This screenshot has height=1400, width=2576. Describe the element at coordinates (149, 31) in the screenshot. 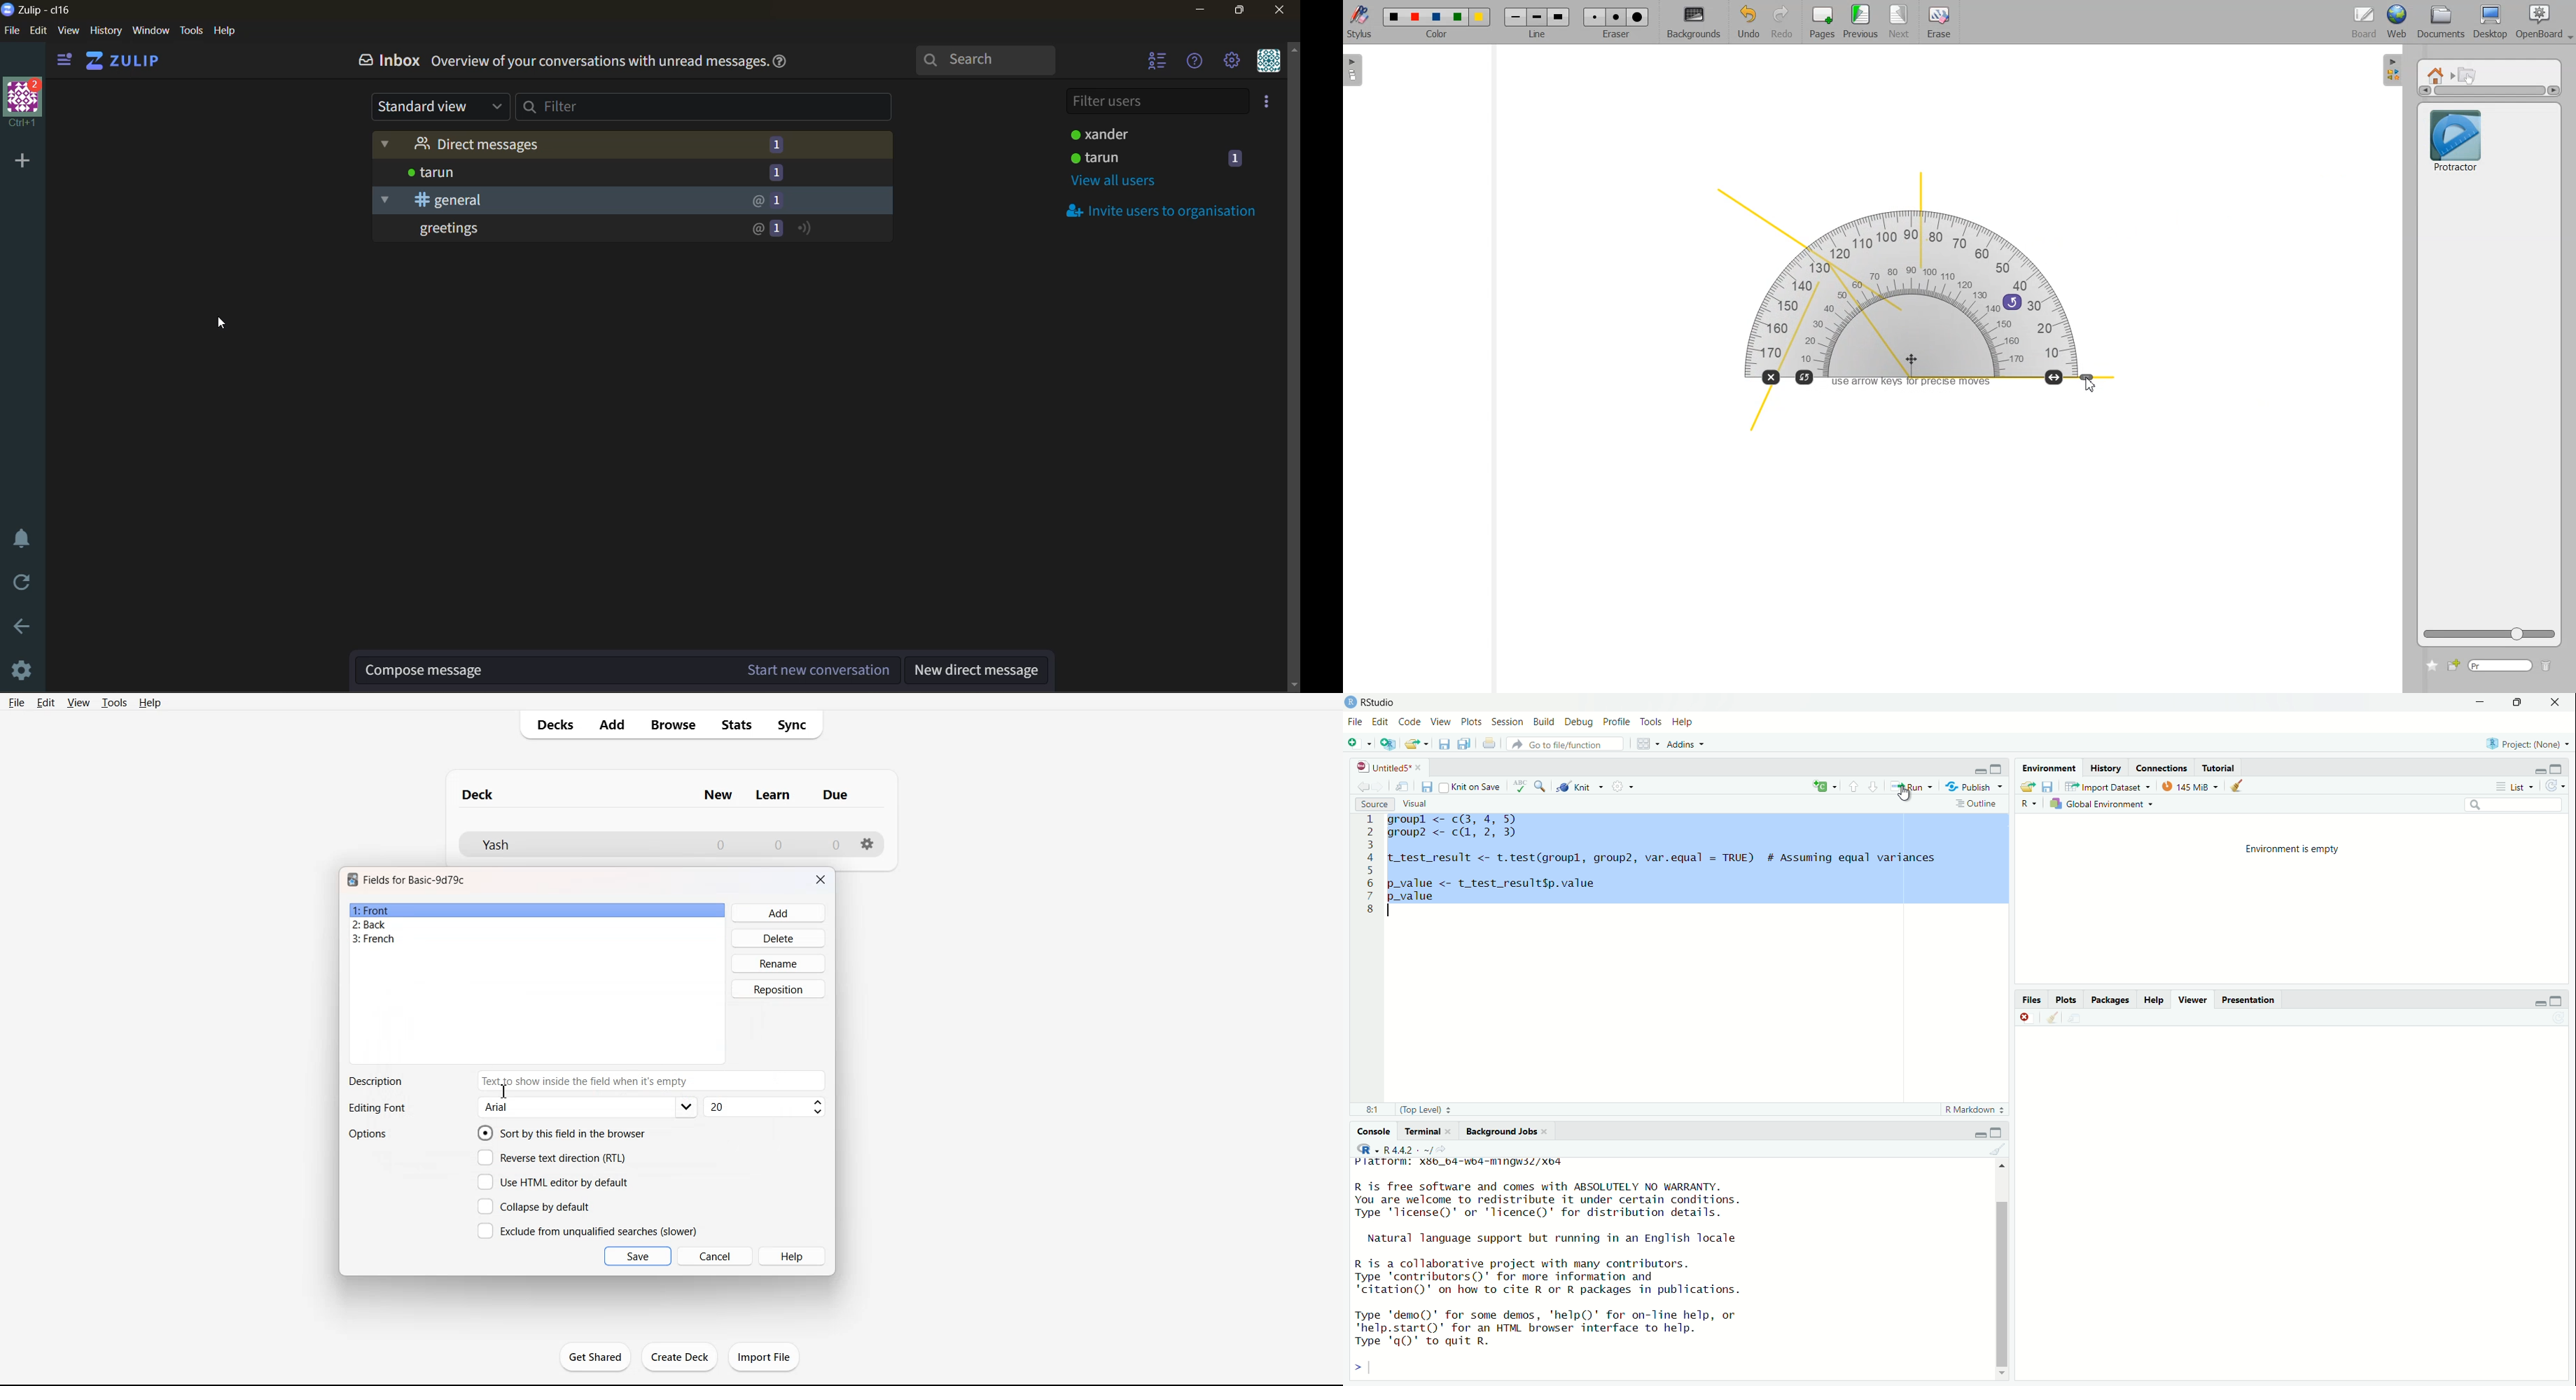

I see `window` at that location.